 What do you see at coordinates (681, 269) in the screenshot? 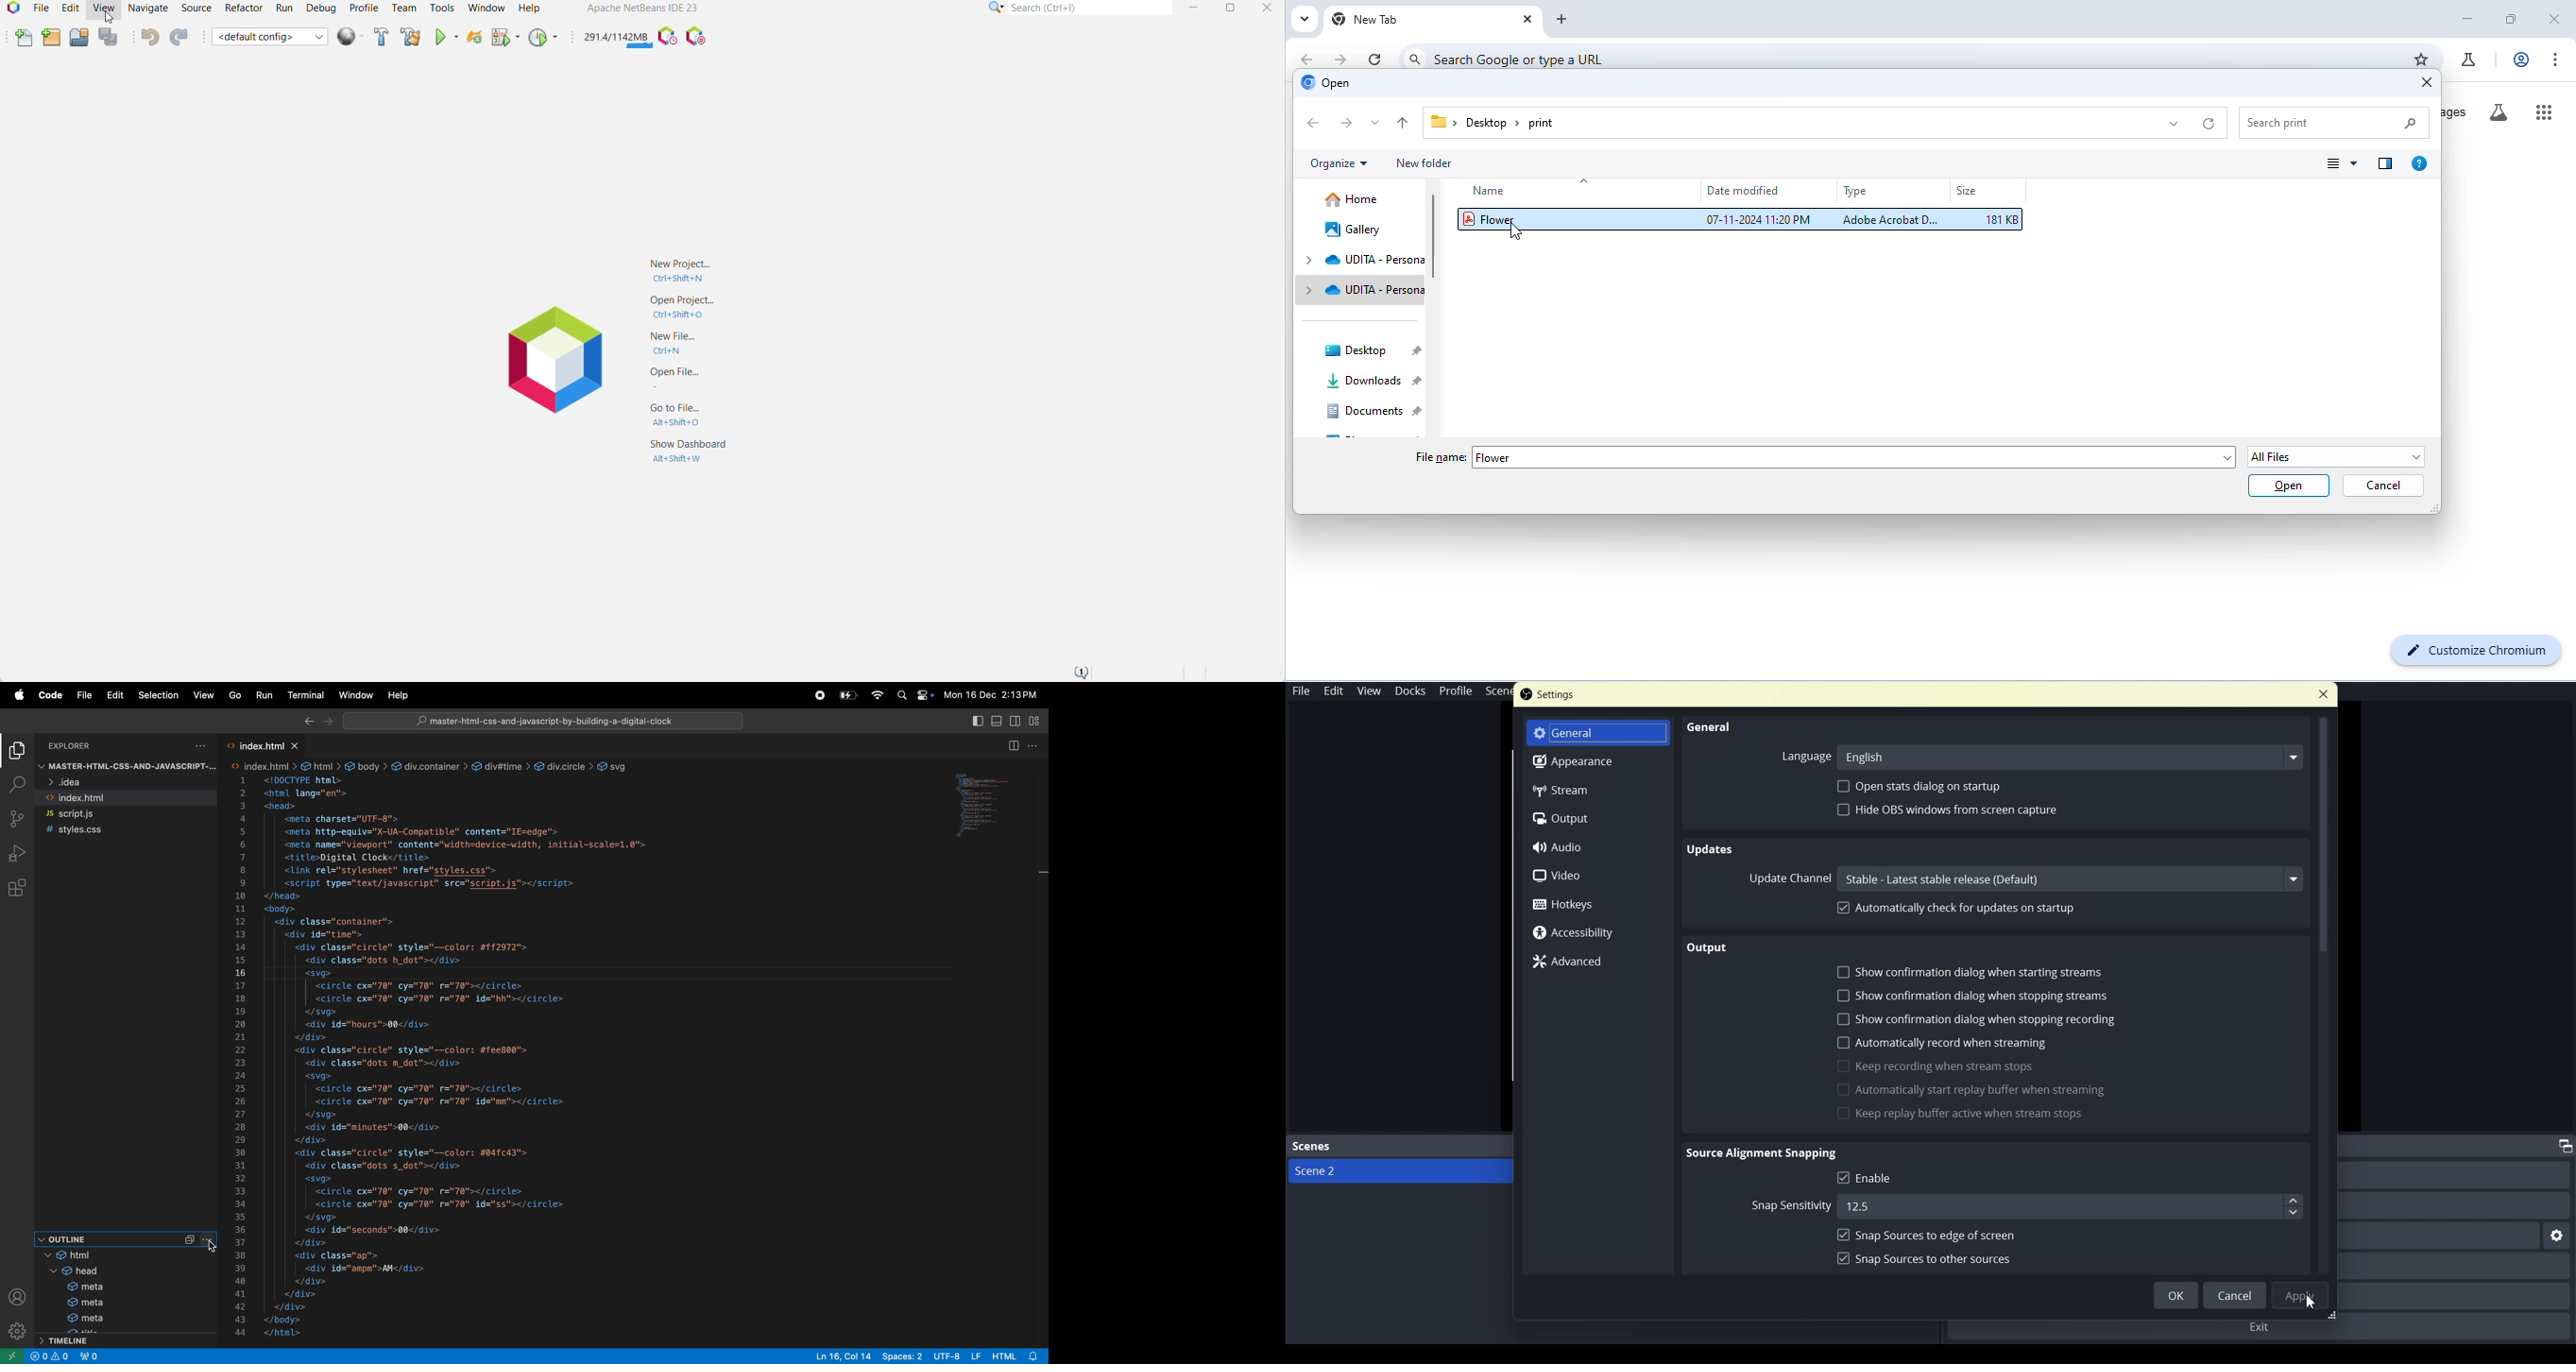
I see `New Project` at bounding box center [681, 269].